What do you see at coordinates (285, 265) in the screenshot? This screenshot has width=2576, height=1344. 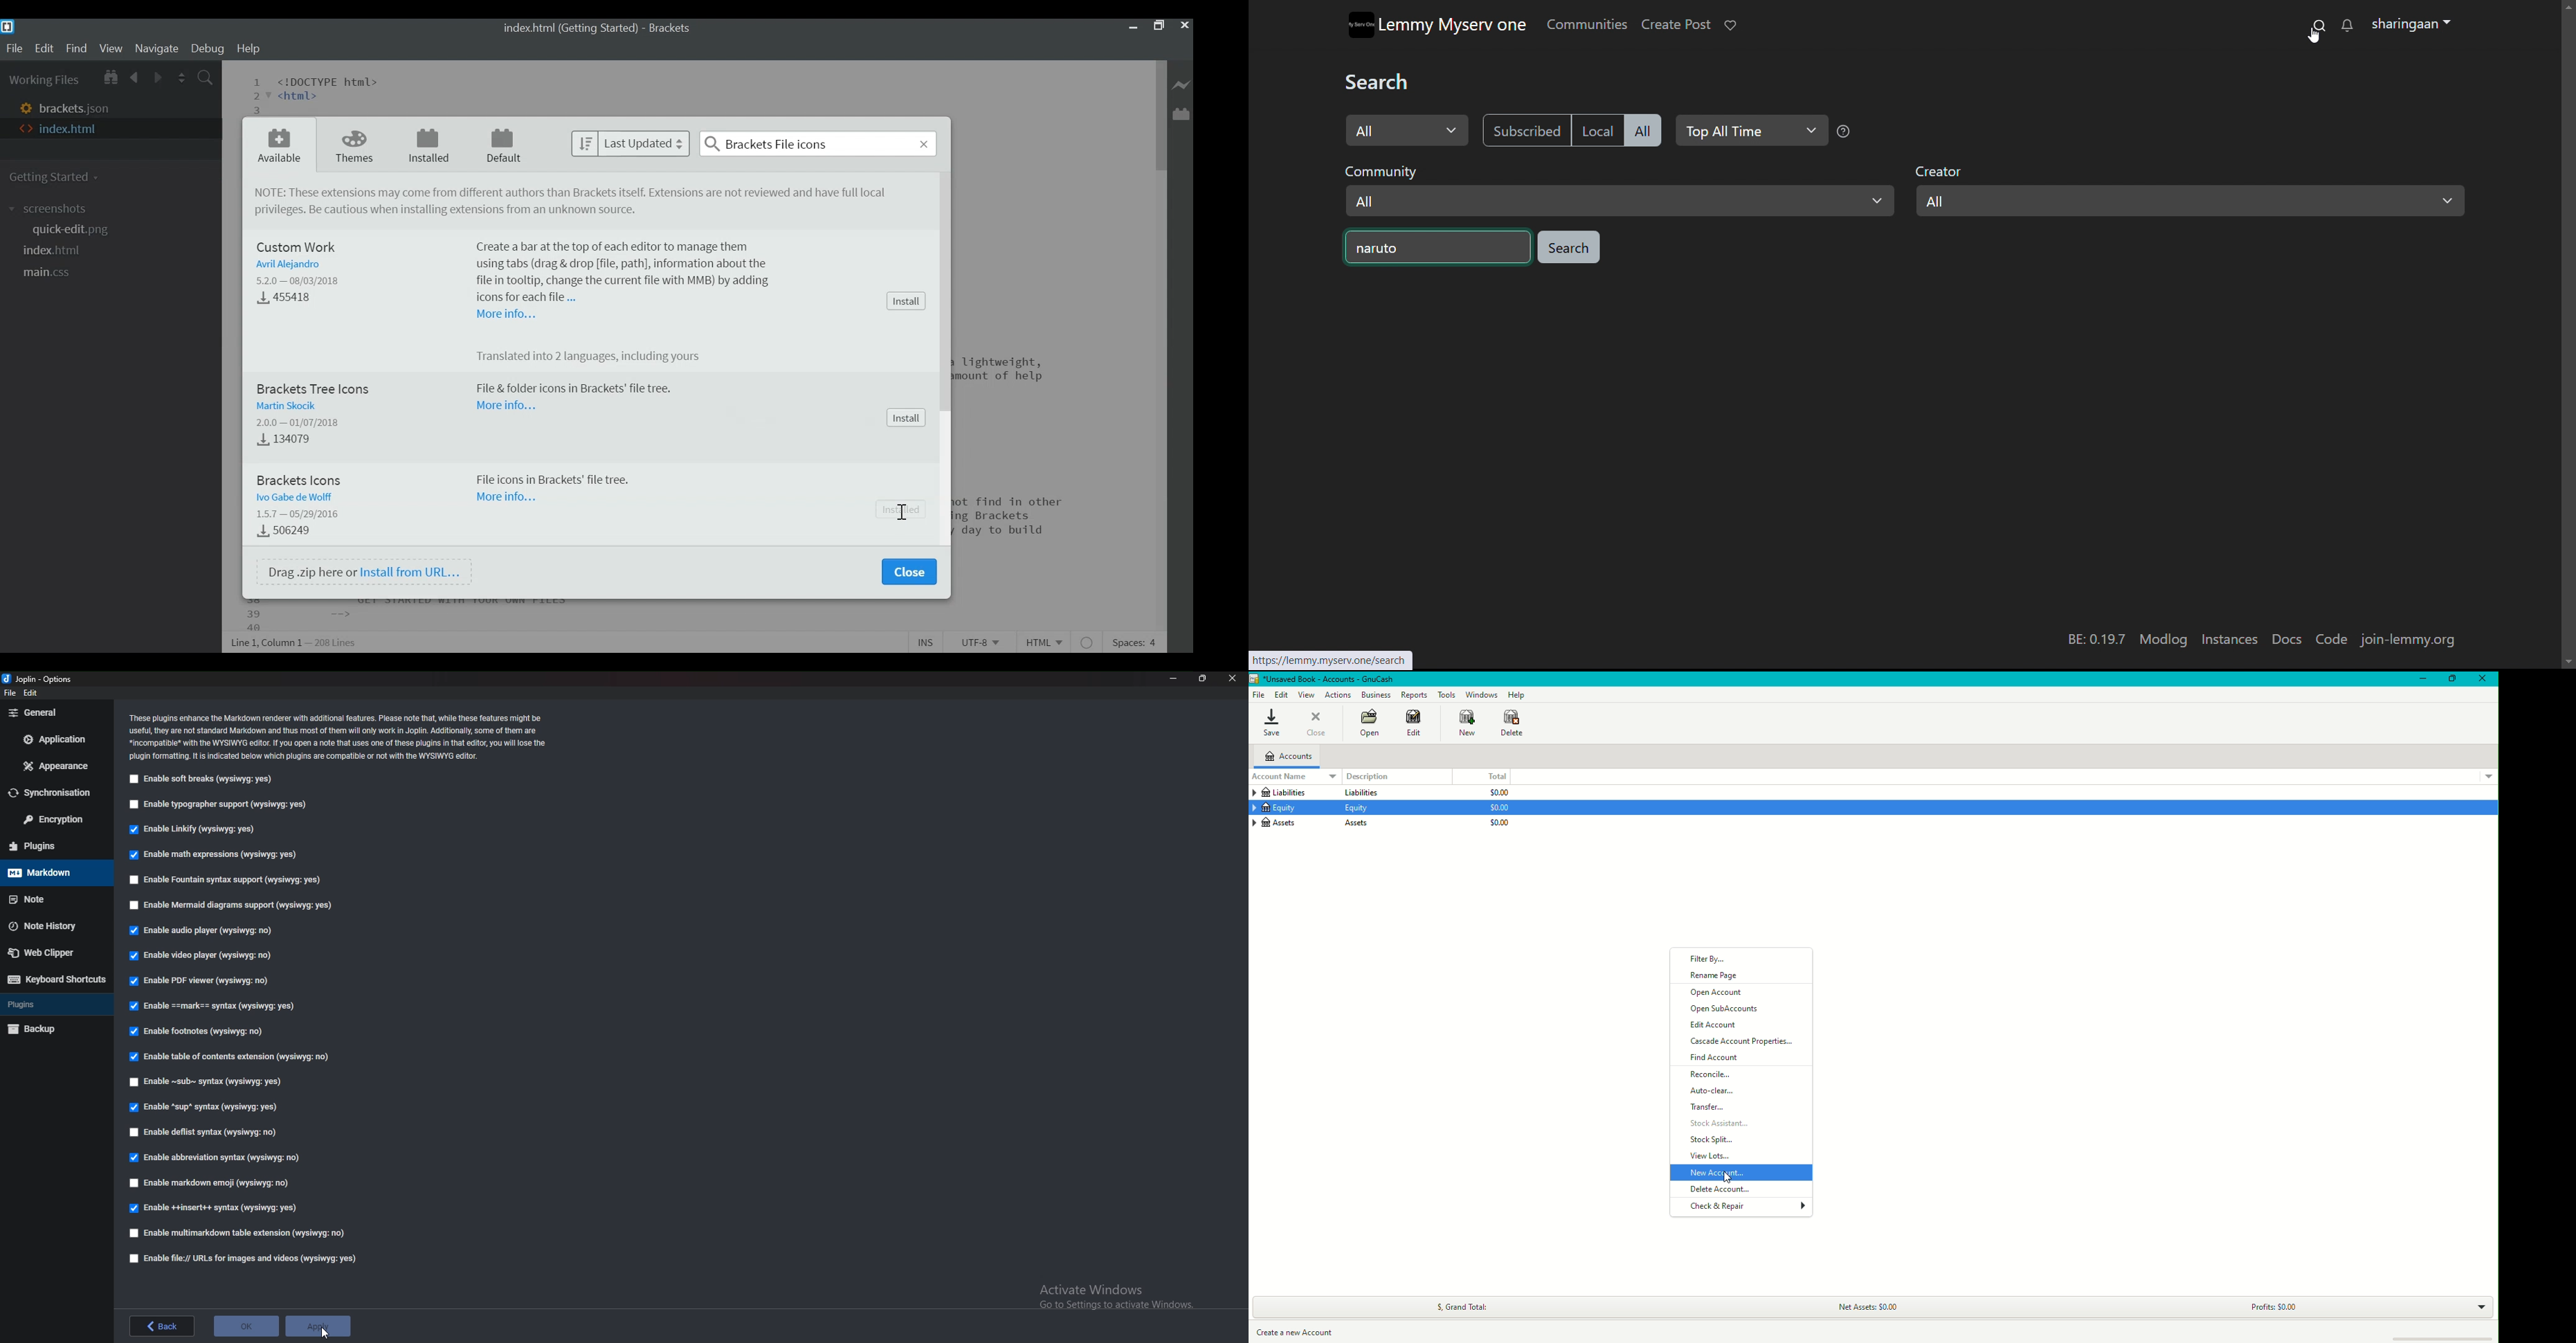 I see `Author` at bounding box center [285, 265].